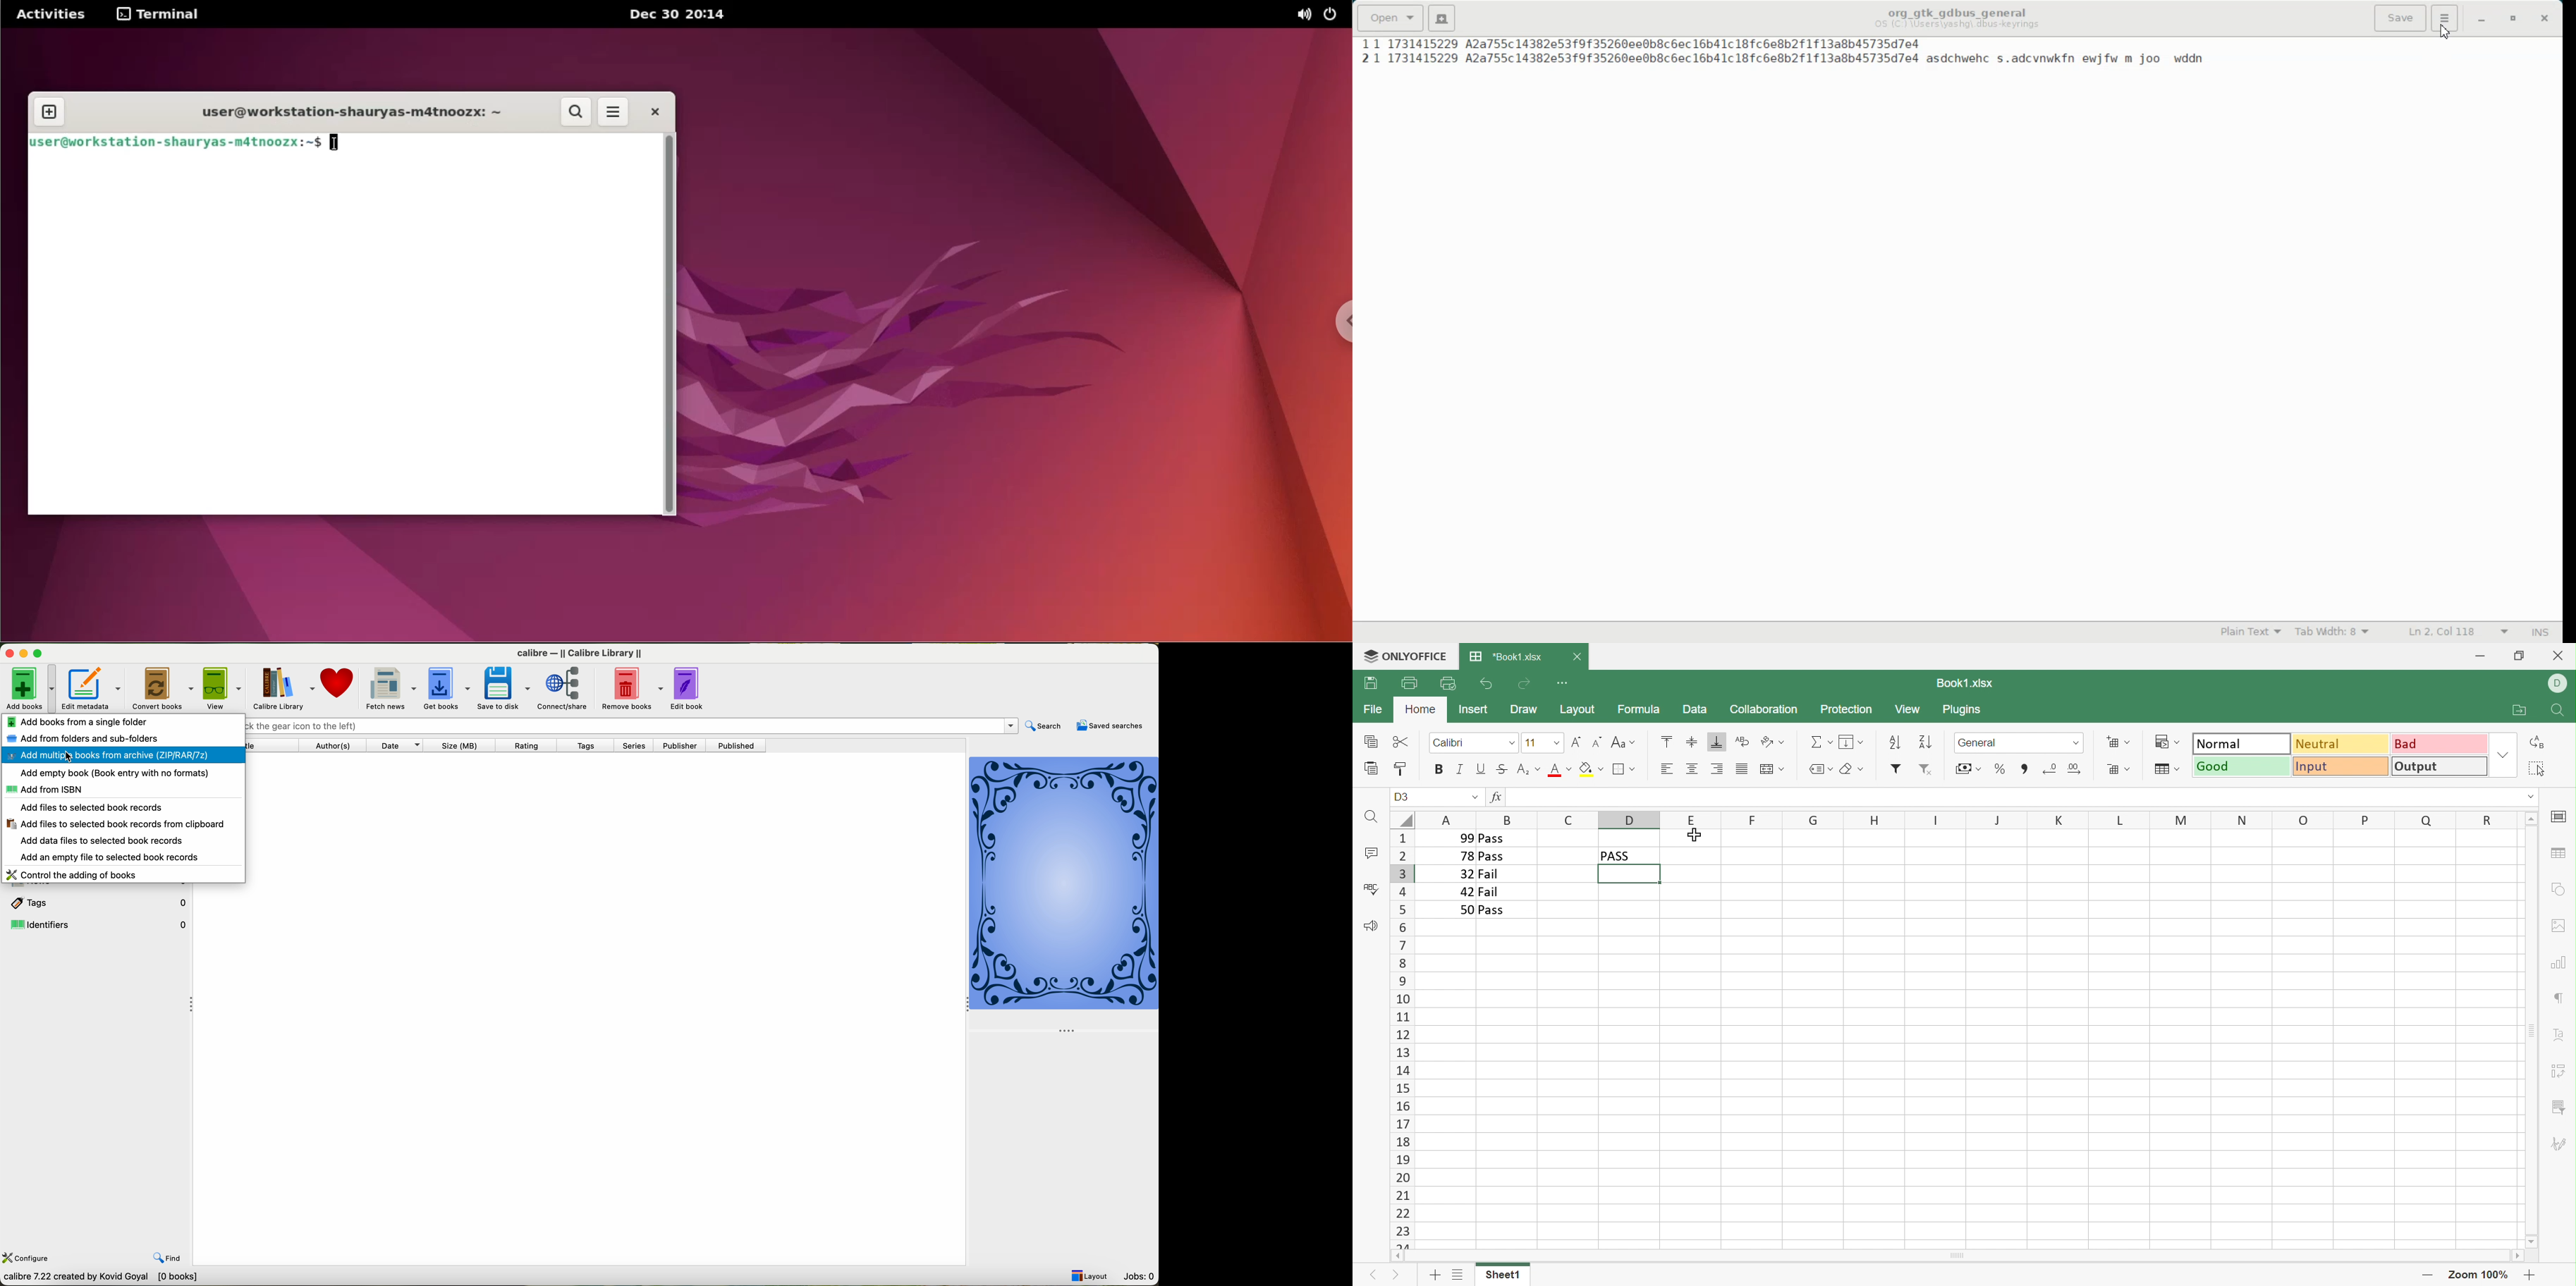  Describe the element at coordinates (1372, 769) in the screenshot. I see `Paste` at that location.